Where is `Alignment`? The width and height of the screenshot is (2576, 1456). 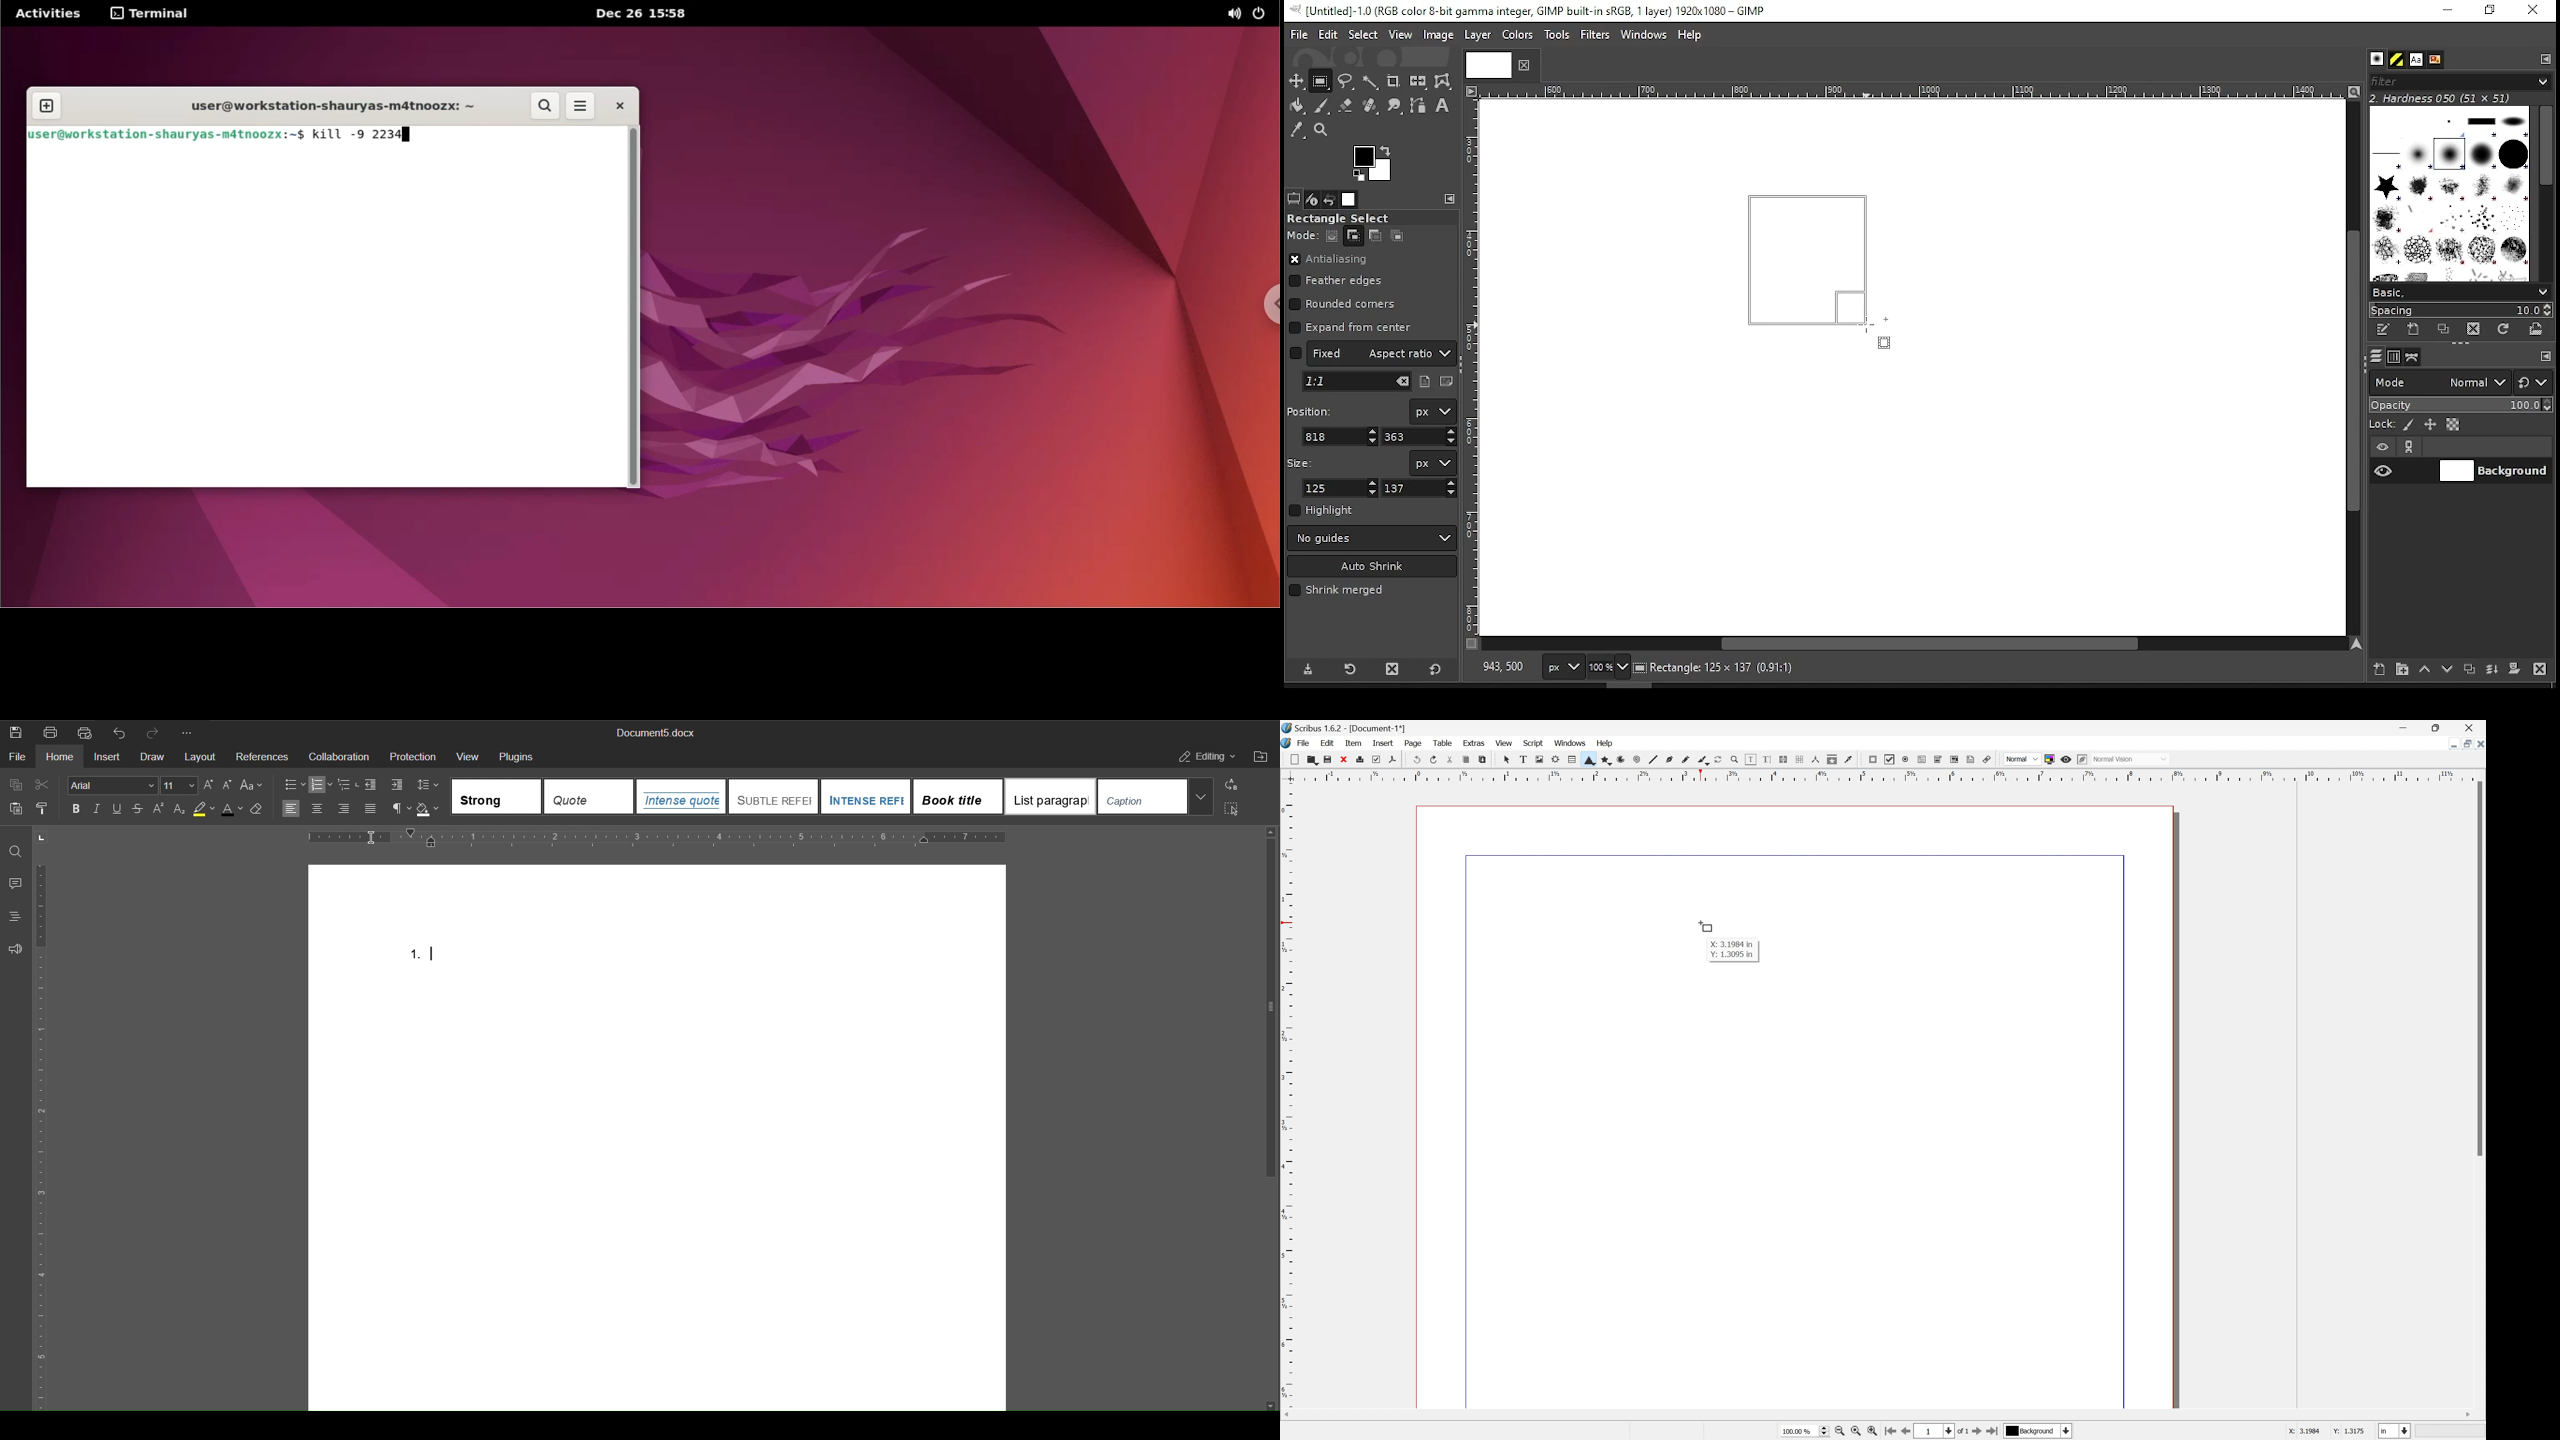
Alignment is located at coordinates (331, 809).